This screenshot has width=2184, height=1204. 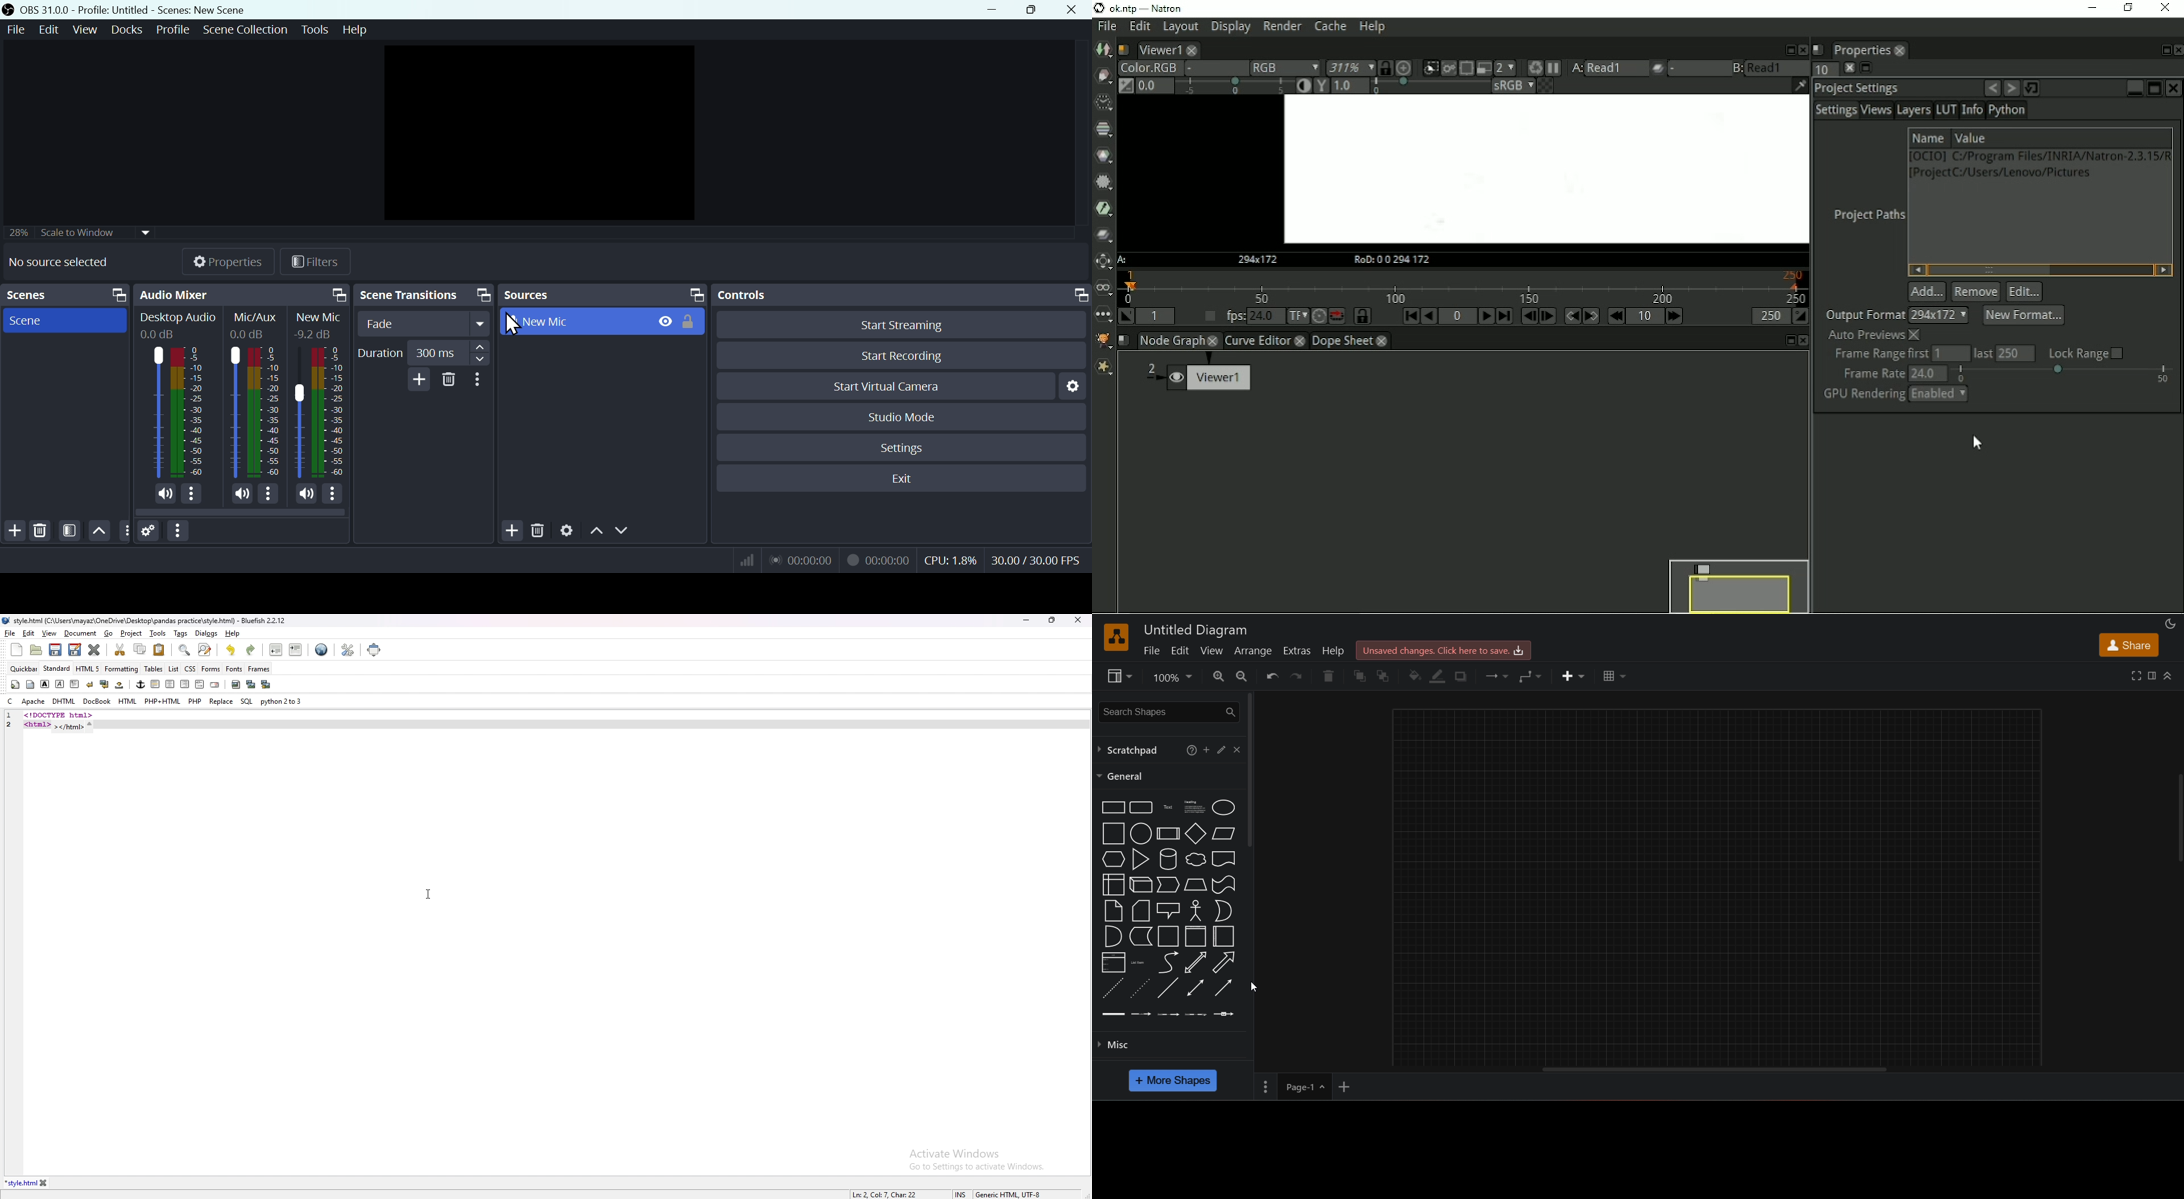 I want to click on misc, so click(x=1174, y=1050).